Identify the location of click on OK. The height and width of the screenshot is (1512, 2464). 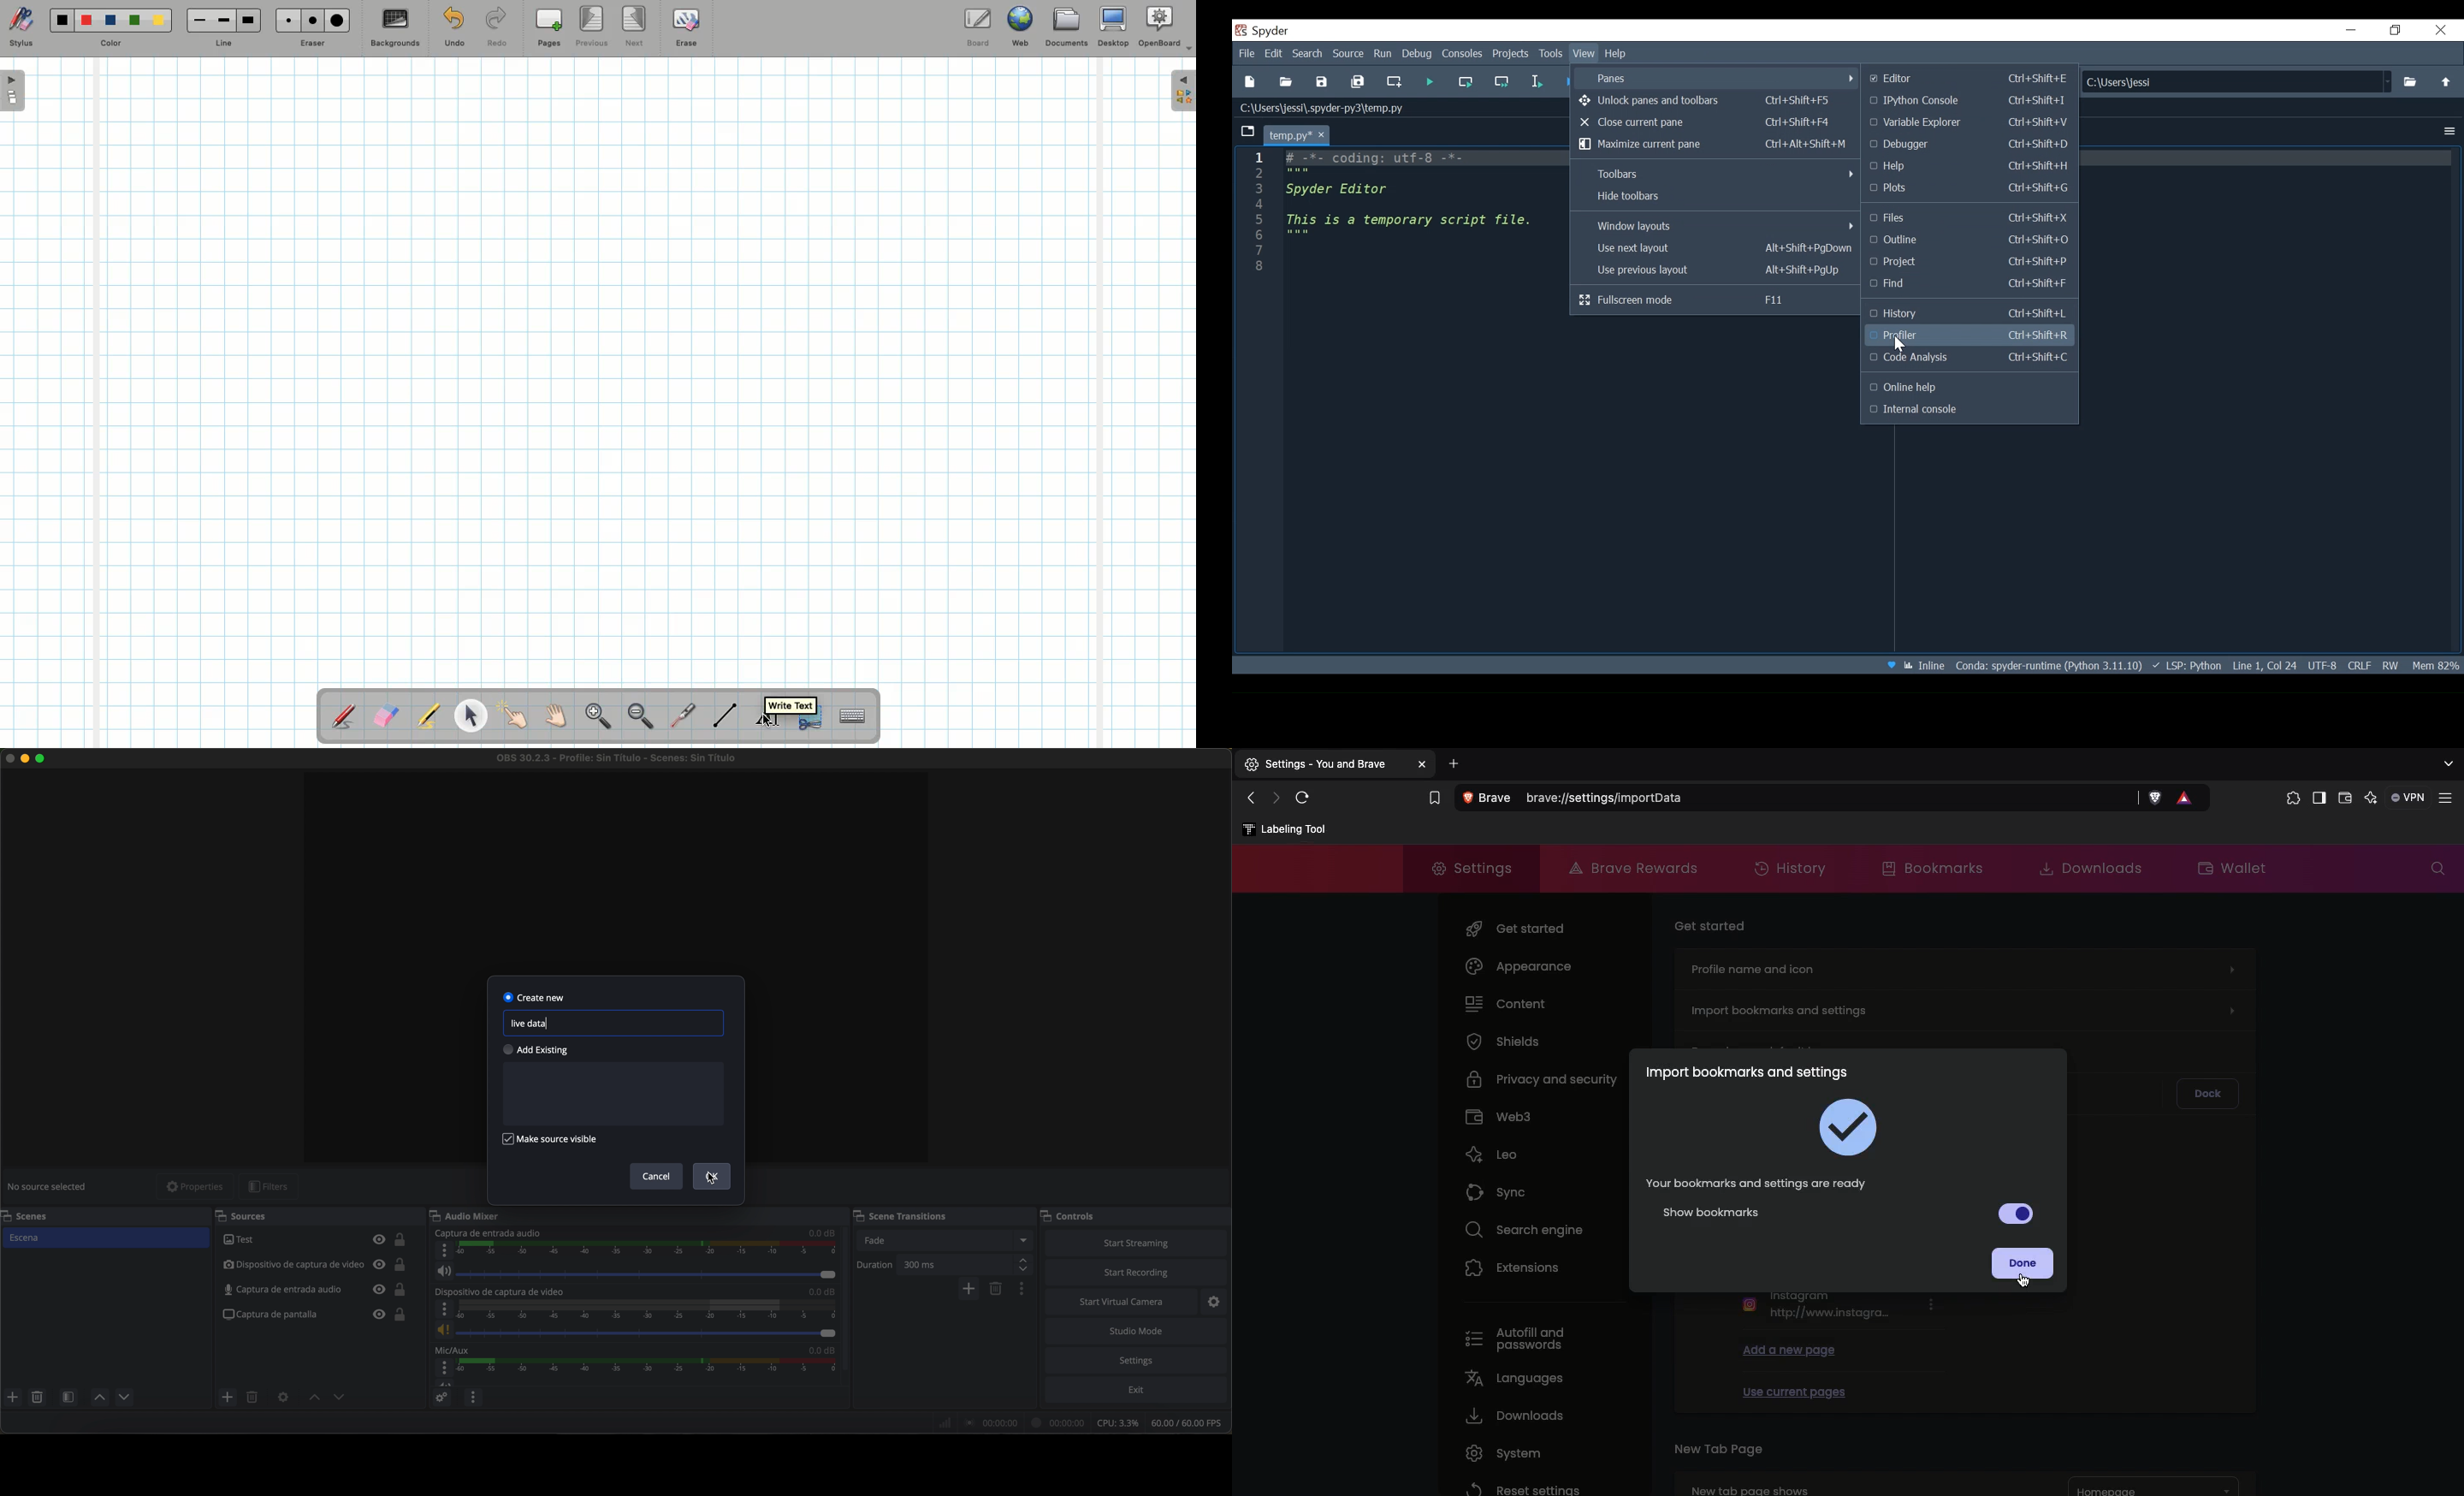
(713, 1177).